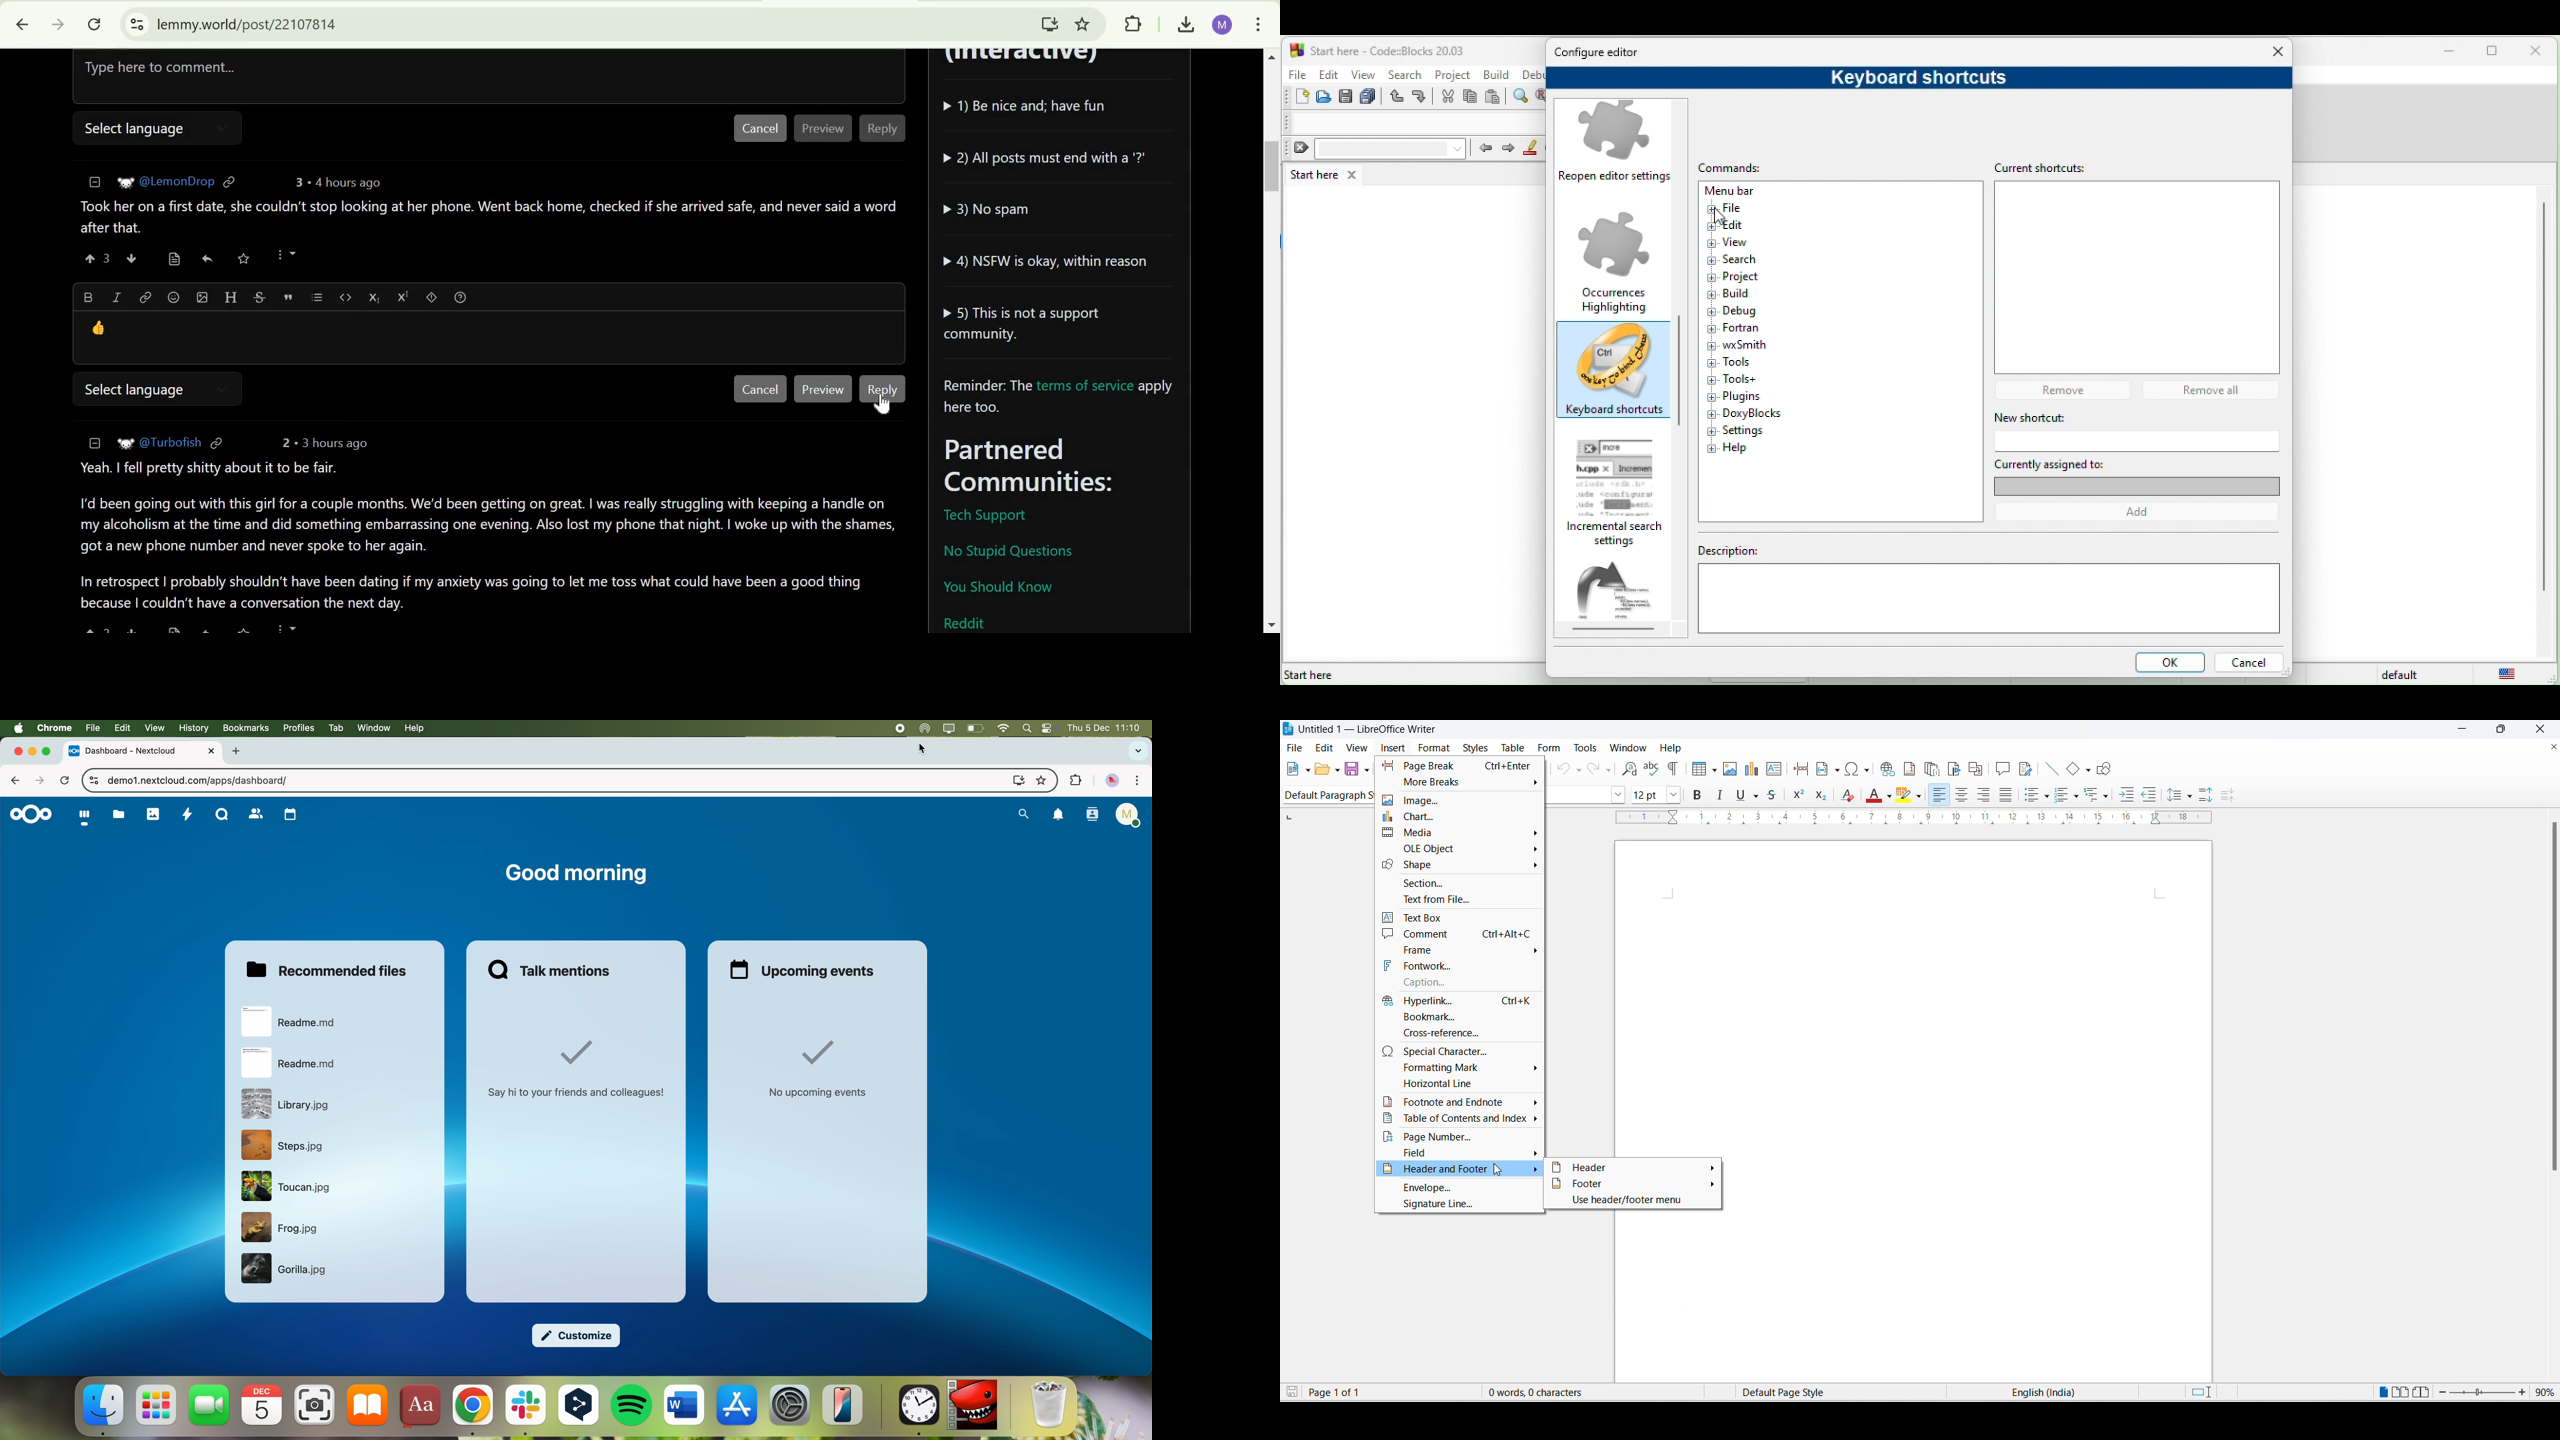 This screenshot has width=2576, height=1456. What do you see at coordinates (1137, 752) in the screenshot?
I see `search tabs` at bounding box center [1137, 752].